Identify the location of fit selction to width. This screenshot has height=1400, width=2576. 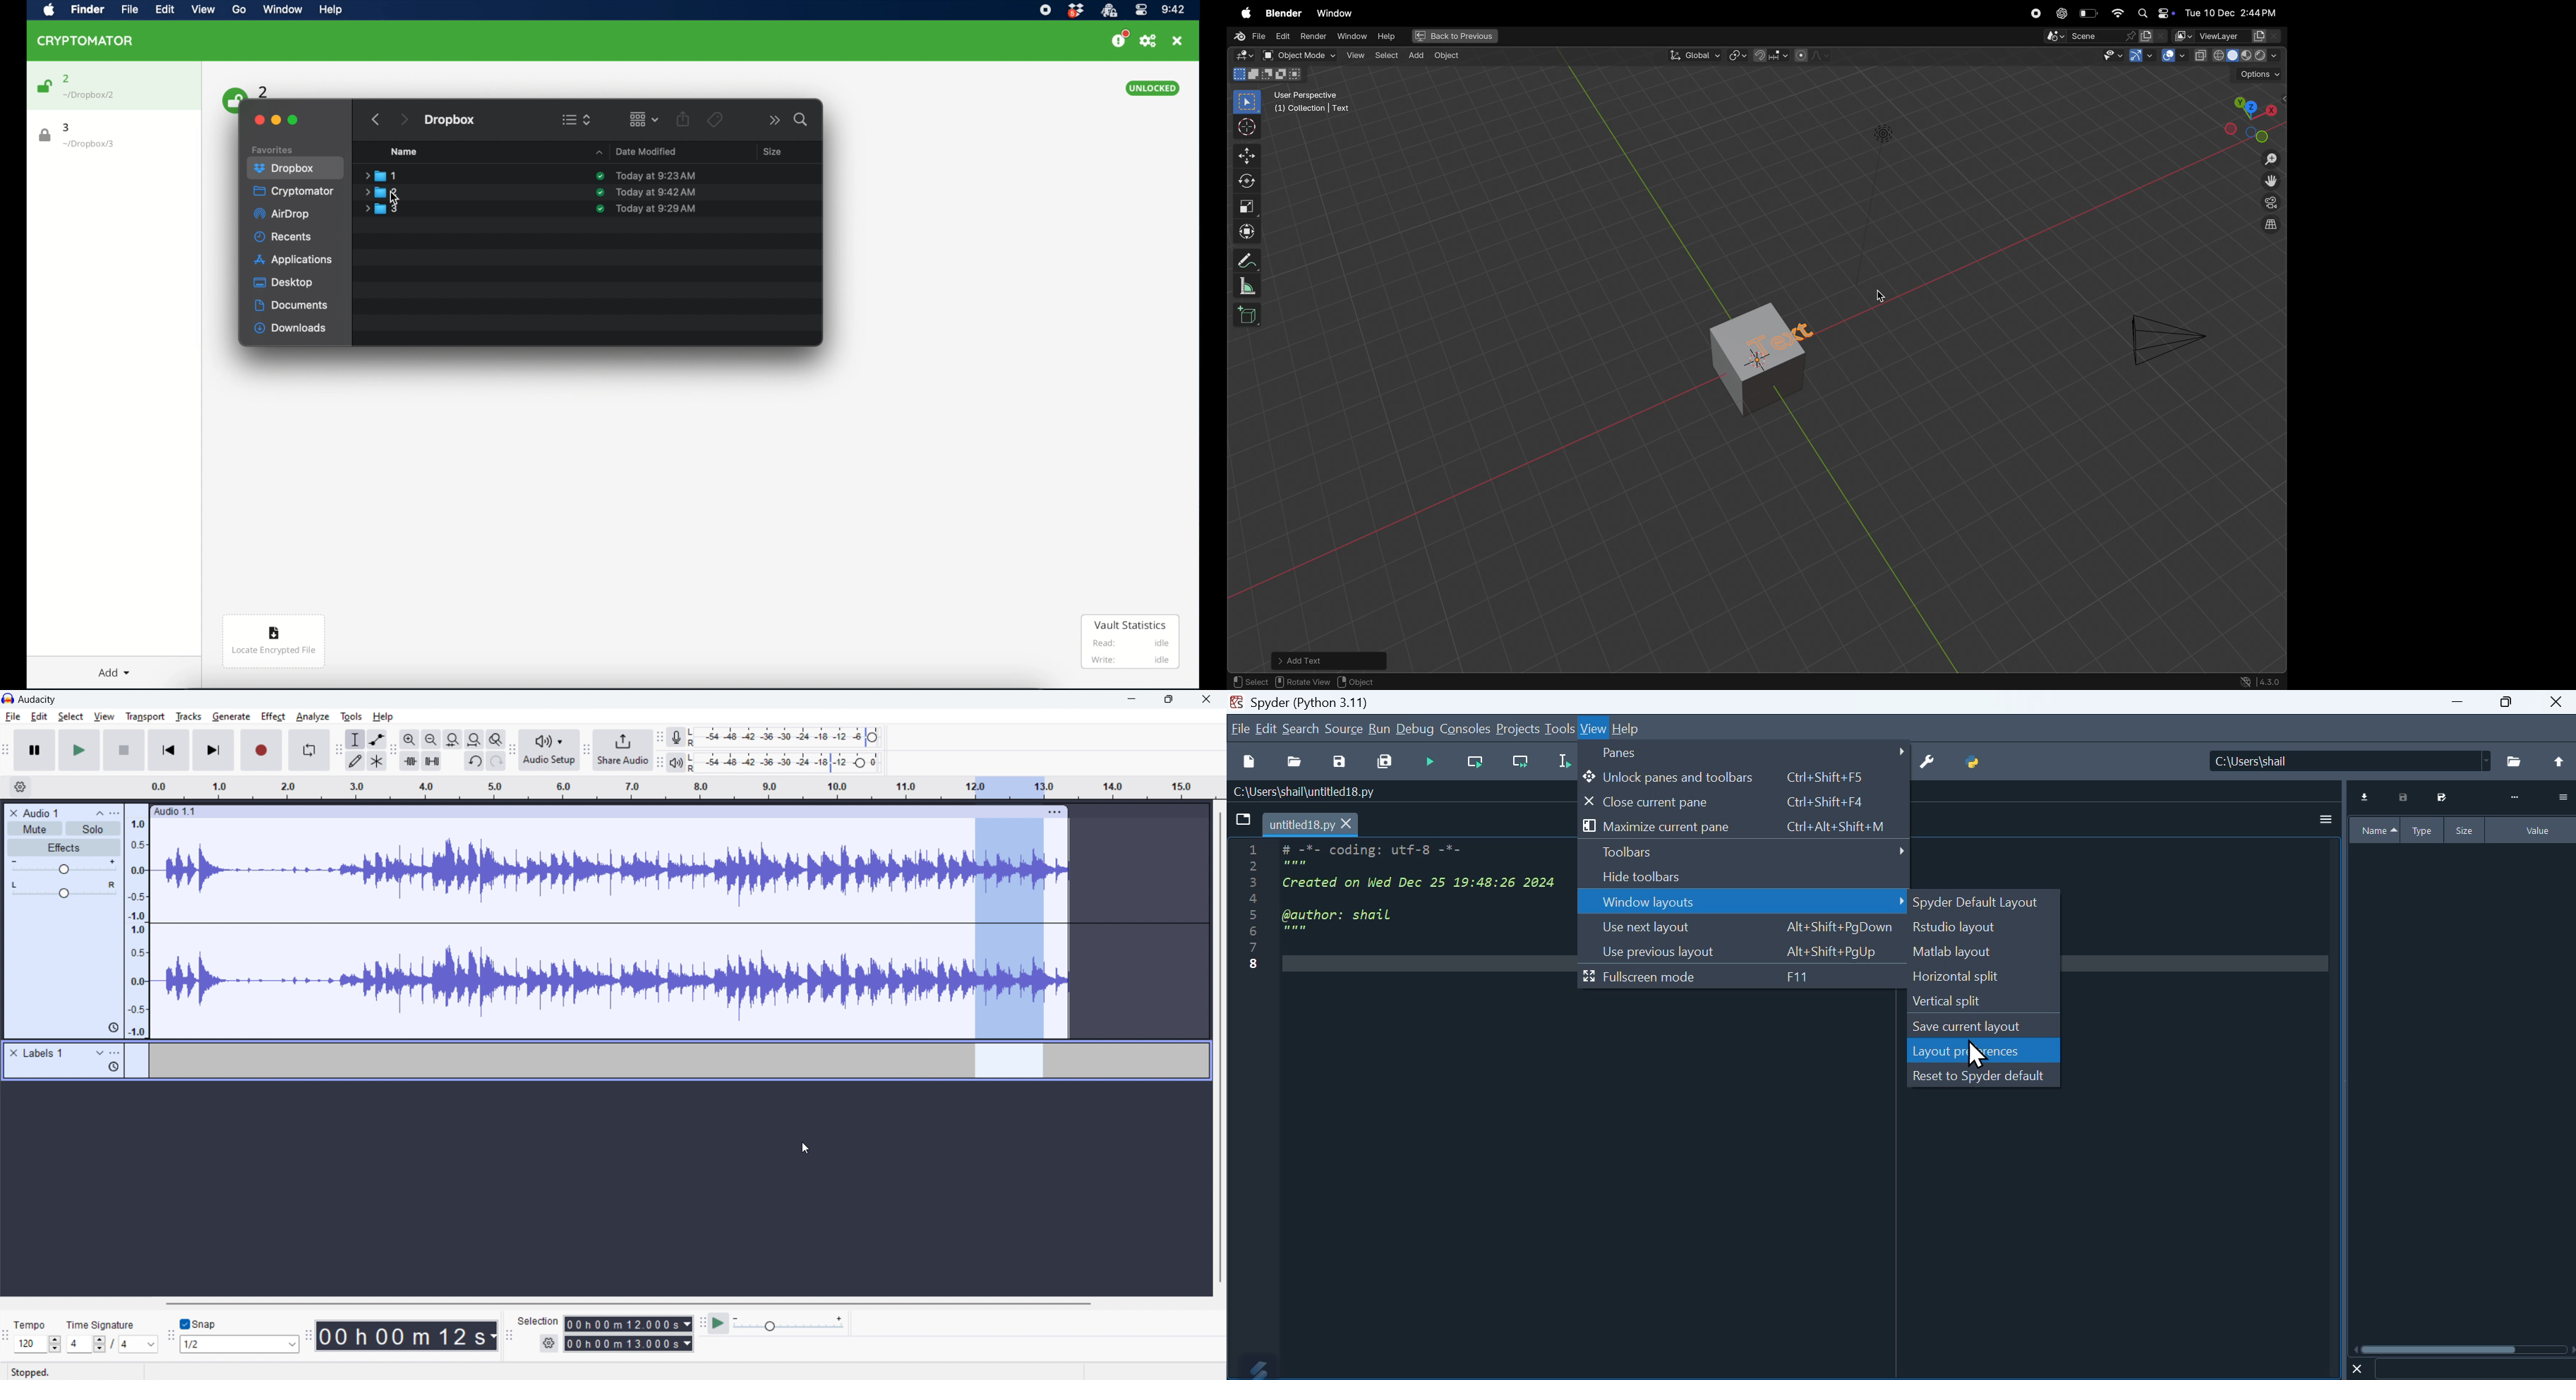
(453, 740).